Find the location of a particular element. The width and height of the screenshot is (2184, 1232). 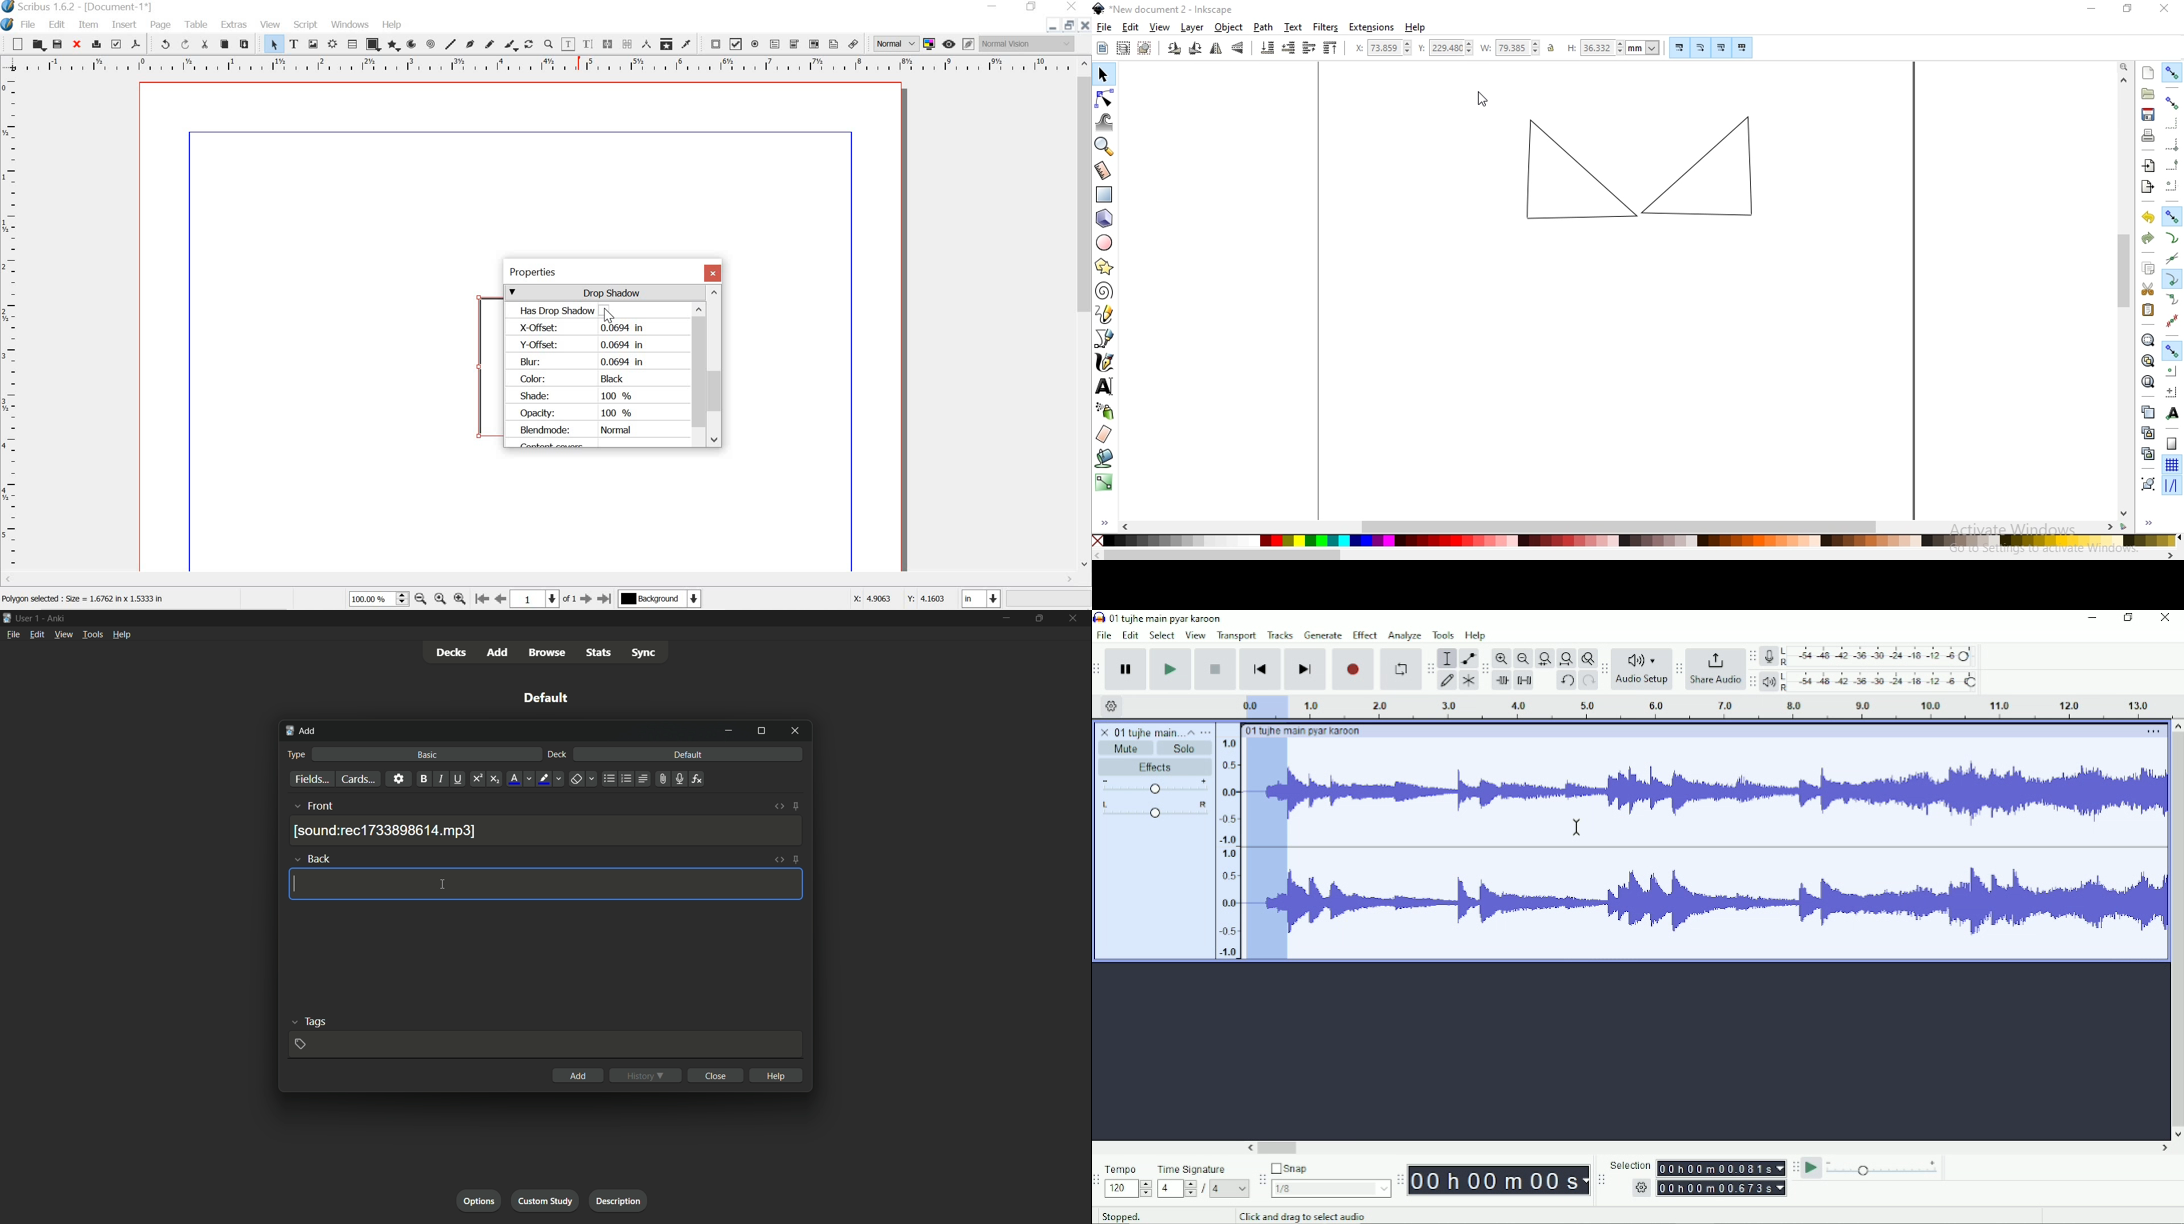

redo is located at coordinates (185, 44).